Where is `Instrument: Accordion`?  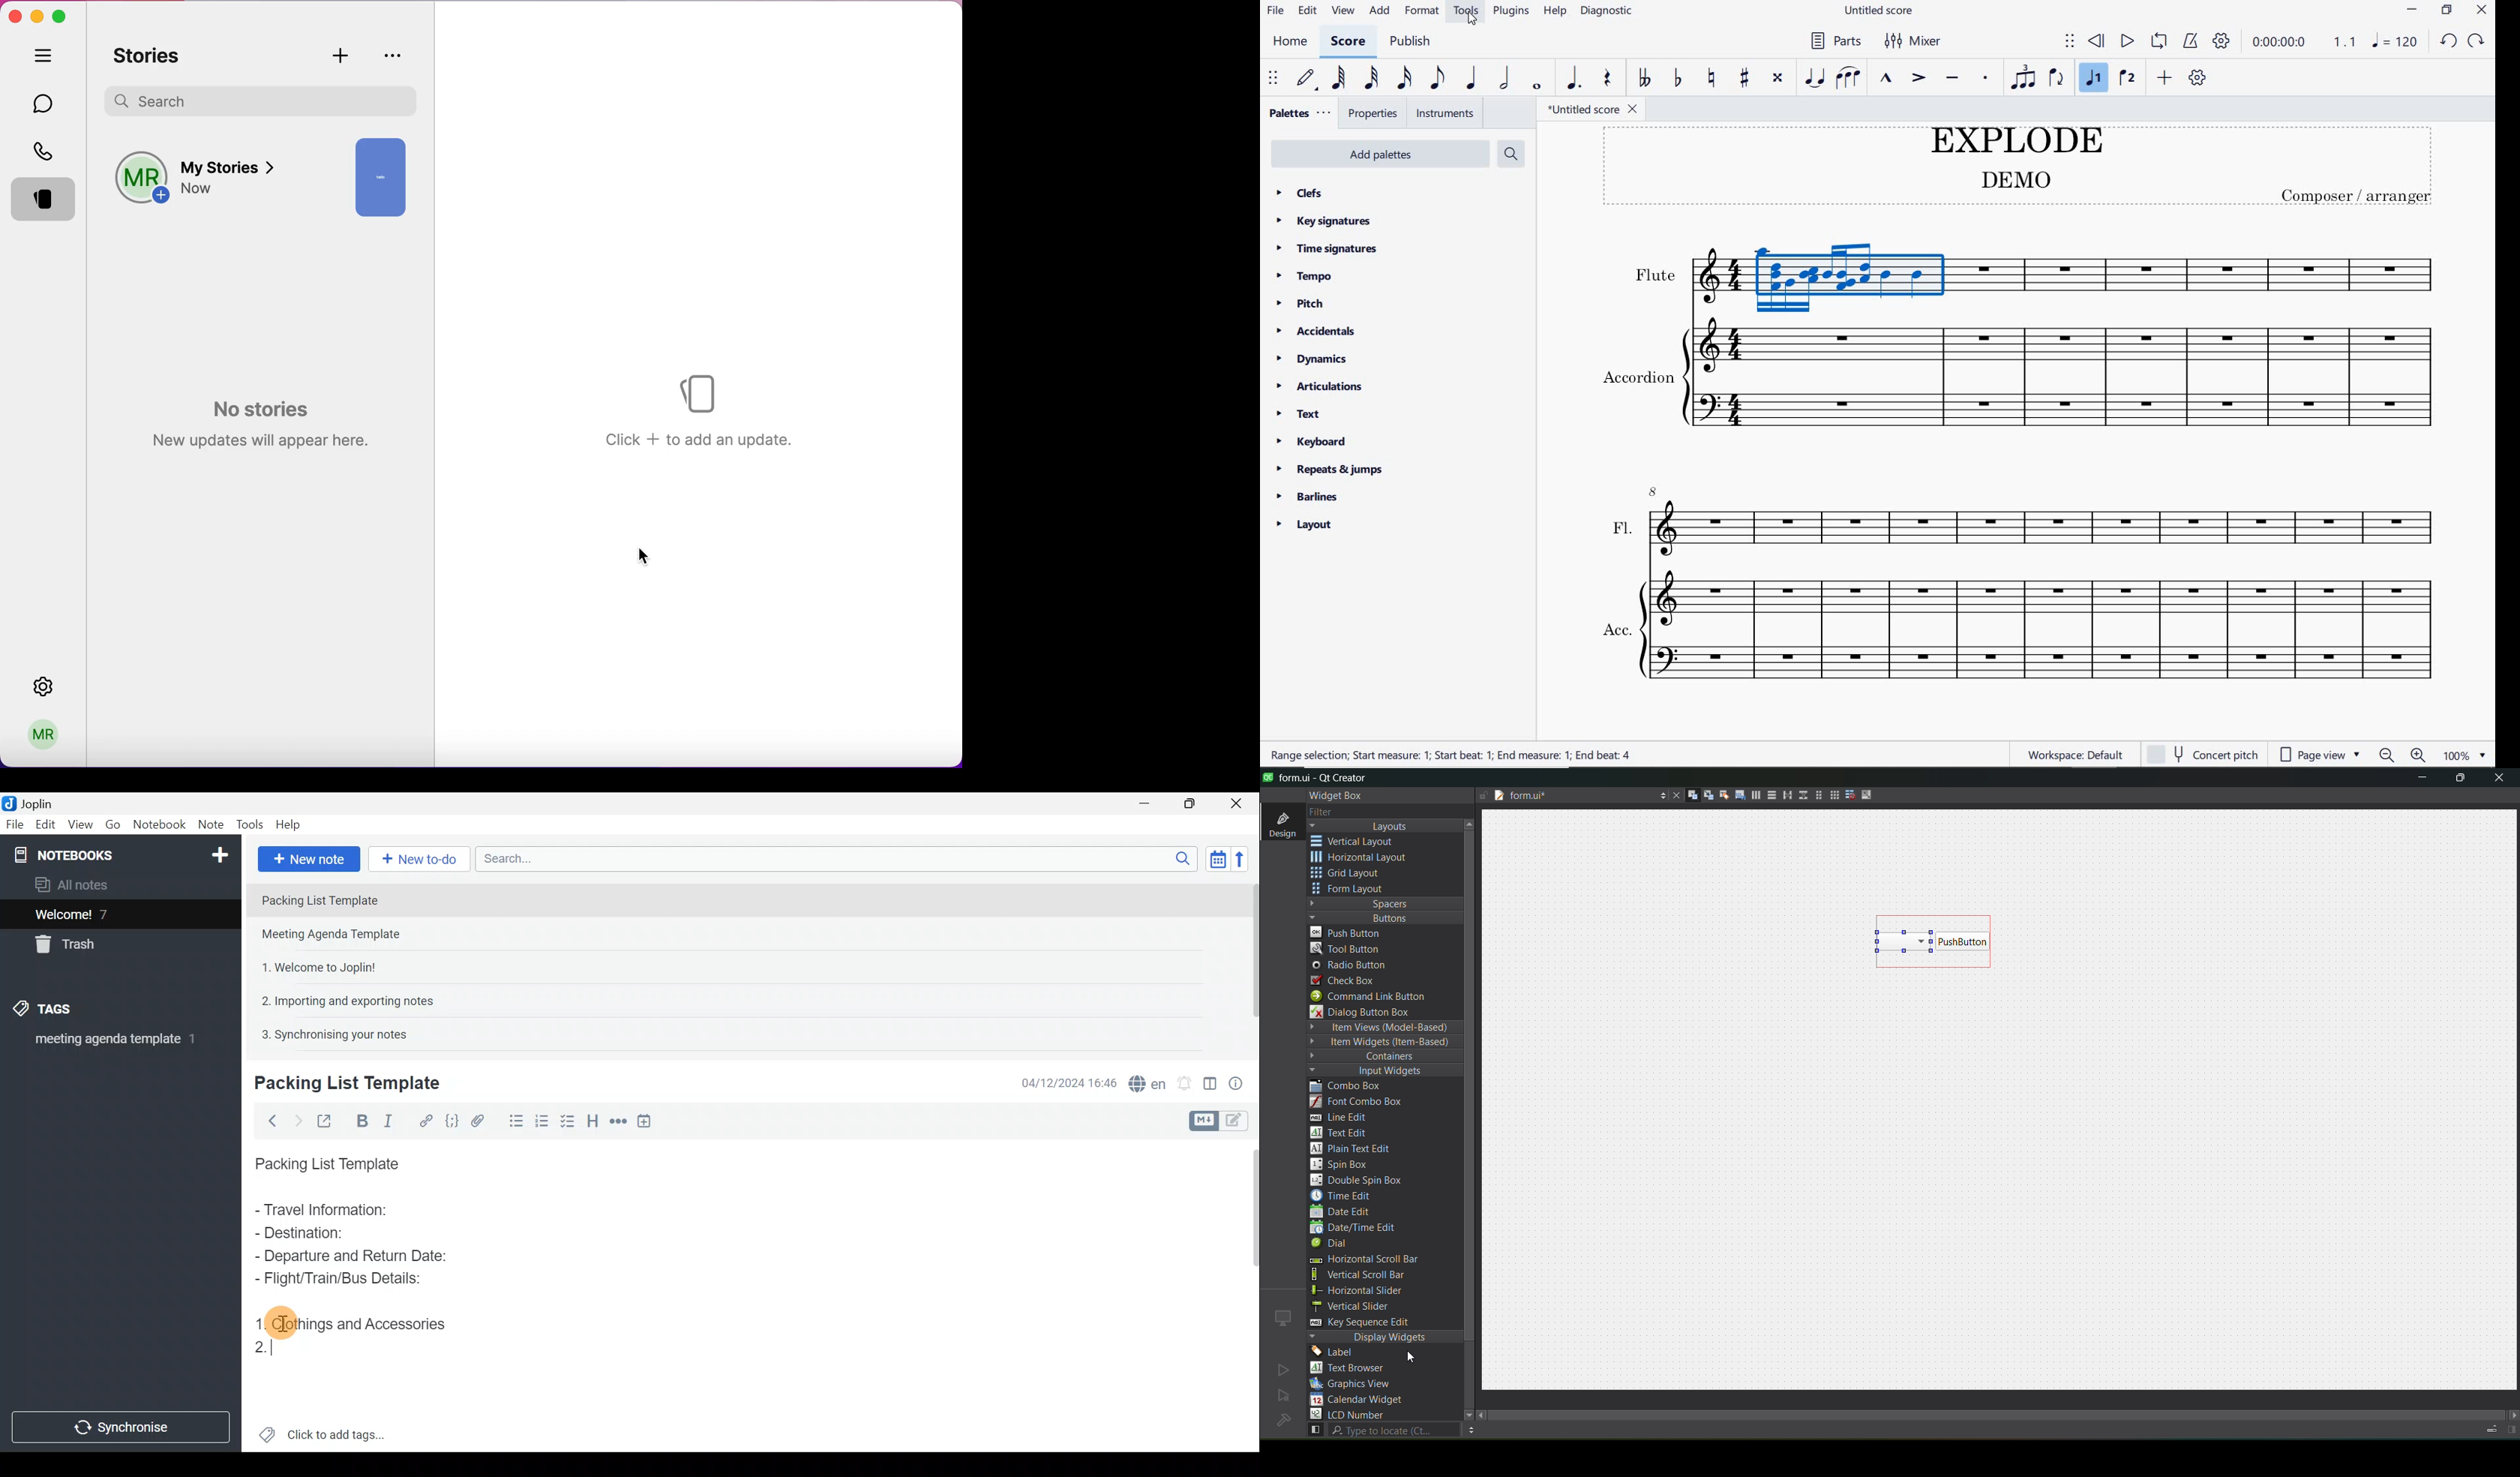 Instrument: Accordion is located at coordinates (2027, 379).